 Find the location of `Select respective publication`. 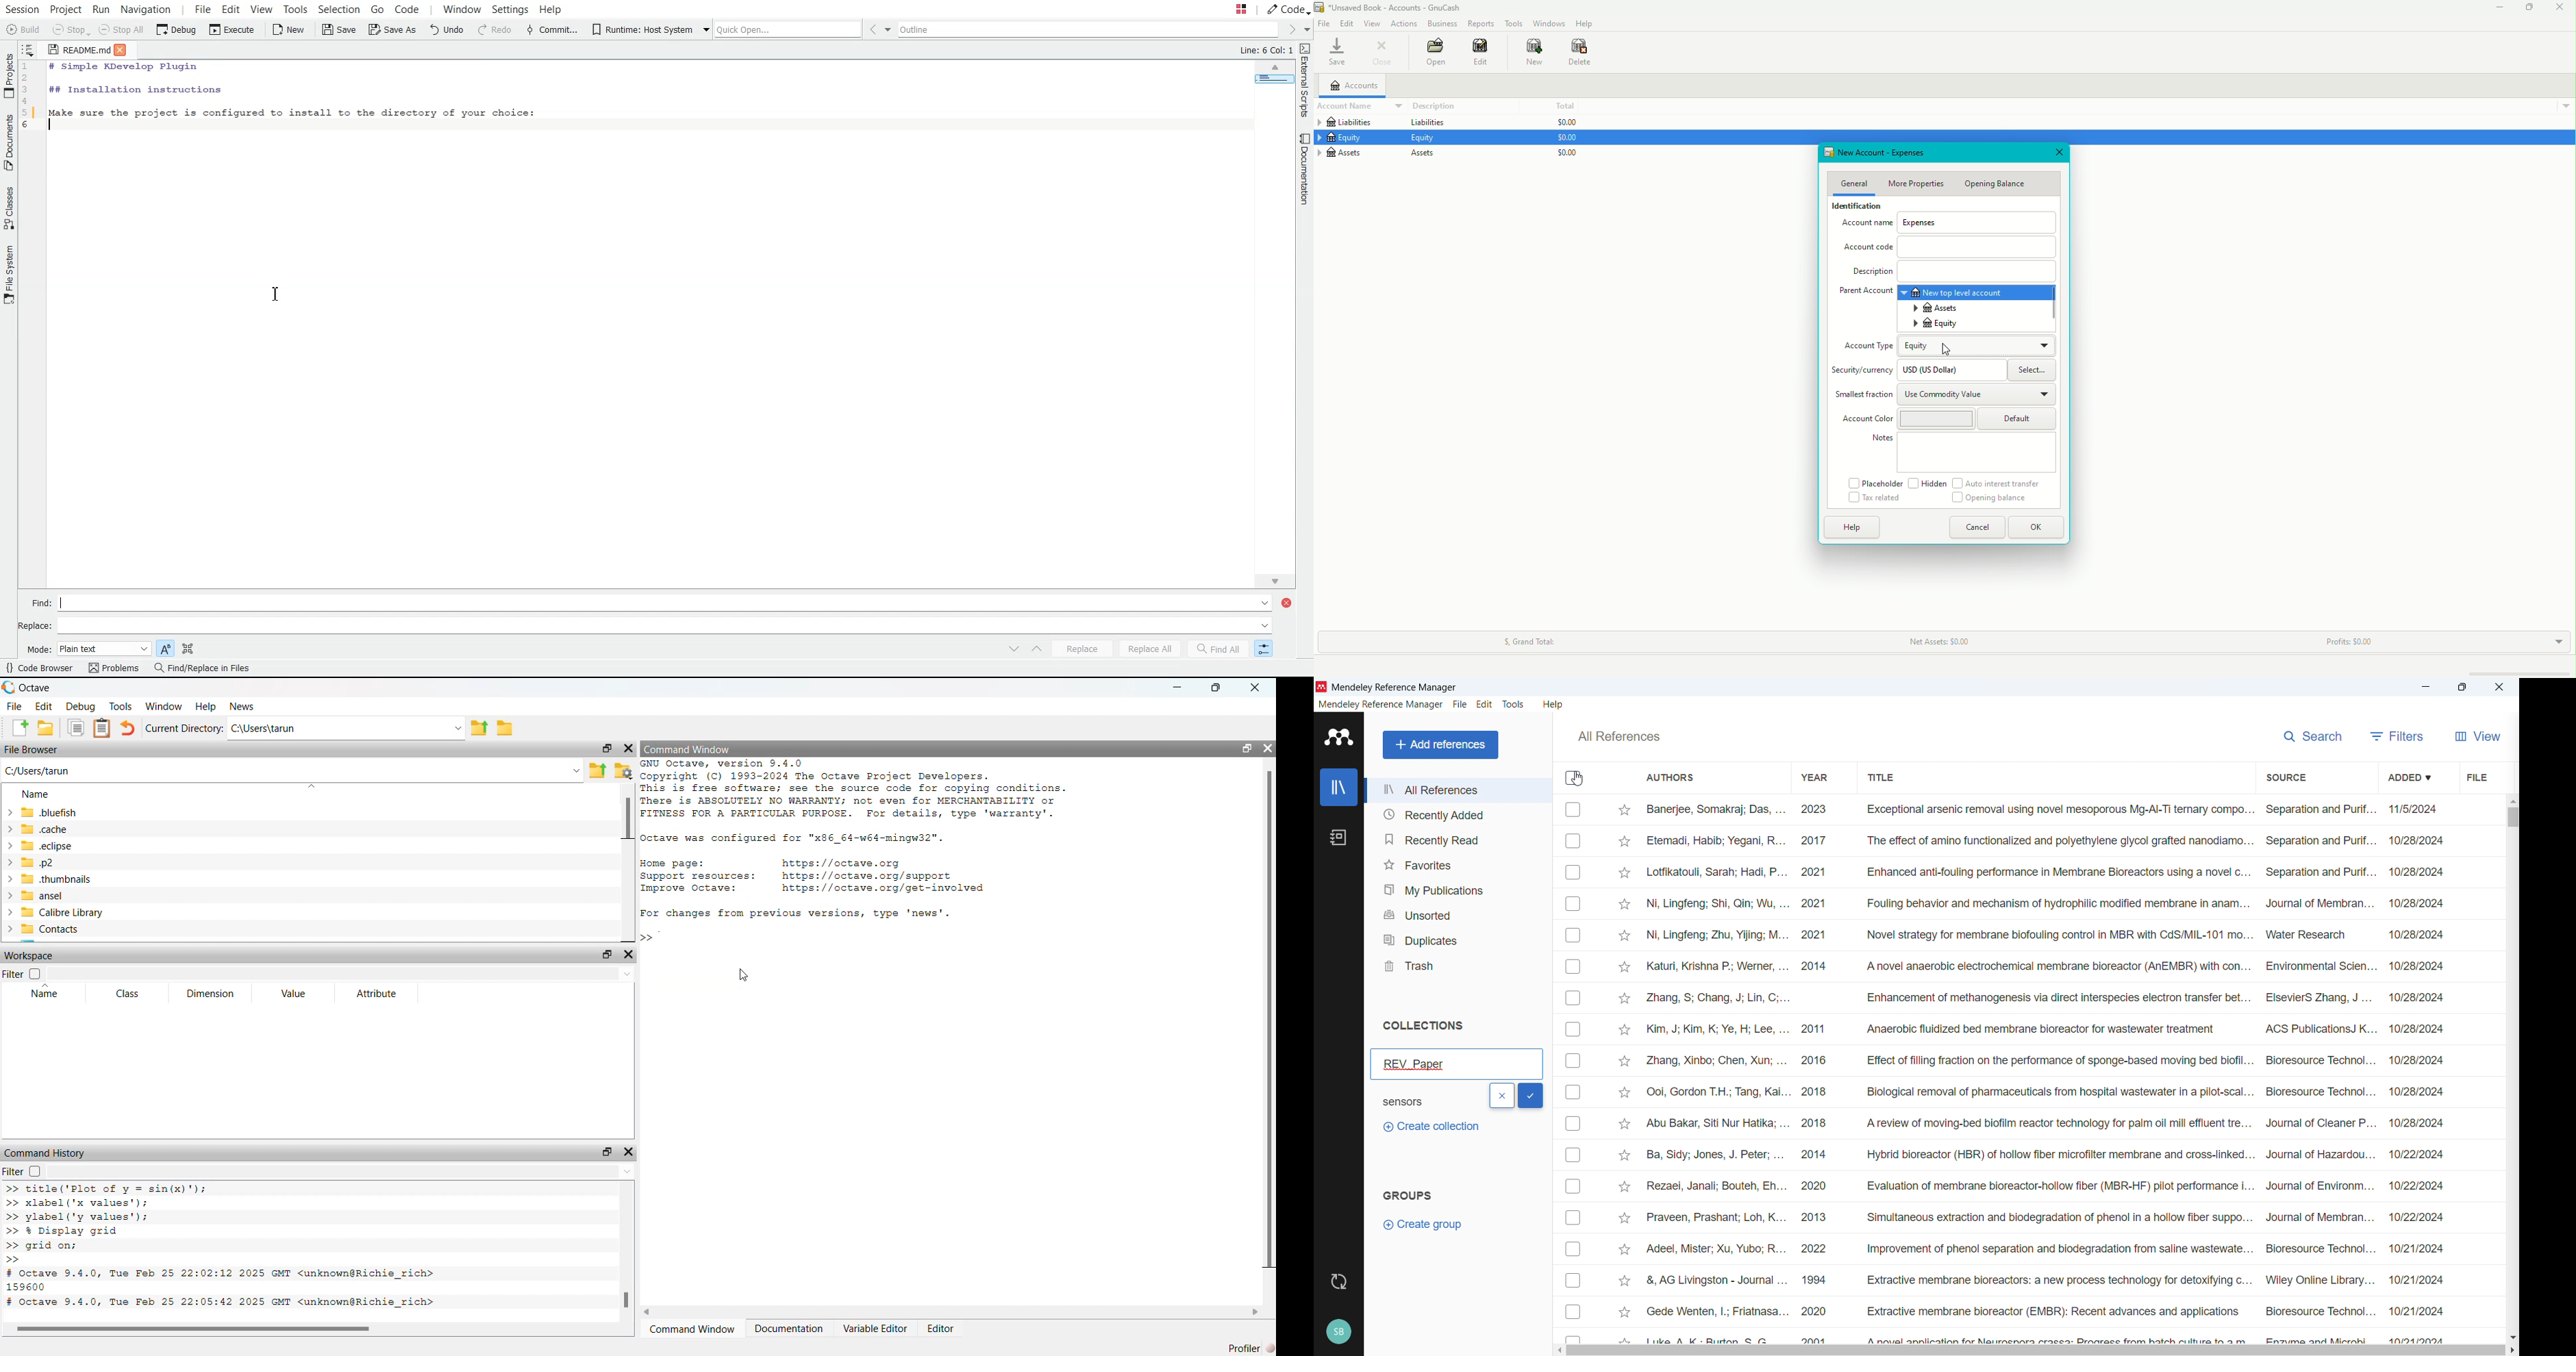

Select respective publication is located at coordinates (1573, 841).